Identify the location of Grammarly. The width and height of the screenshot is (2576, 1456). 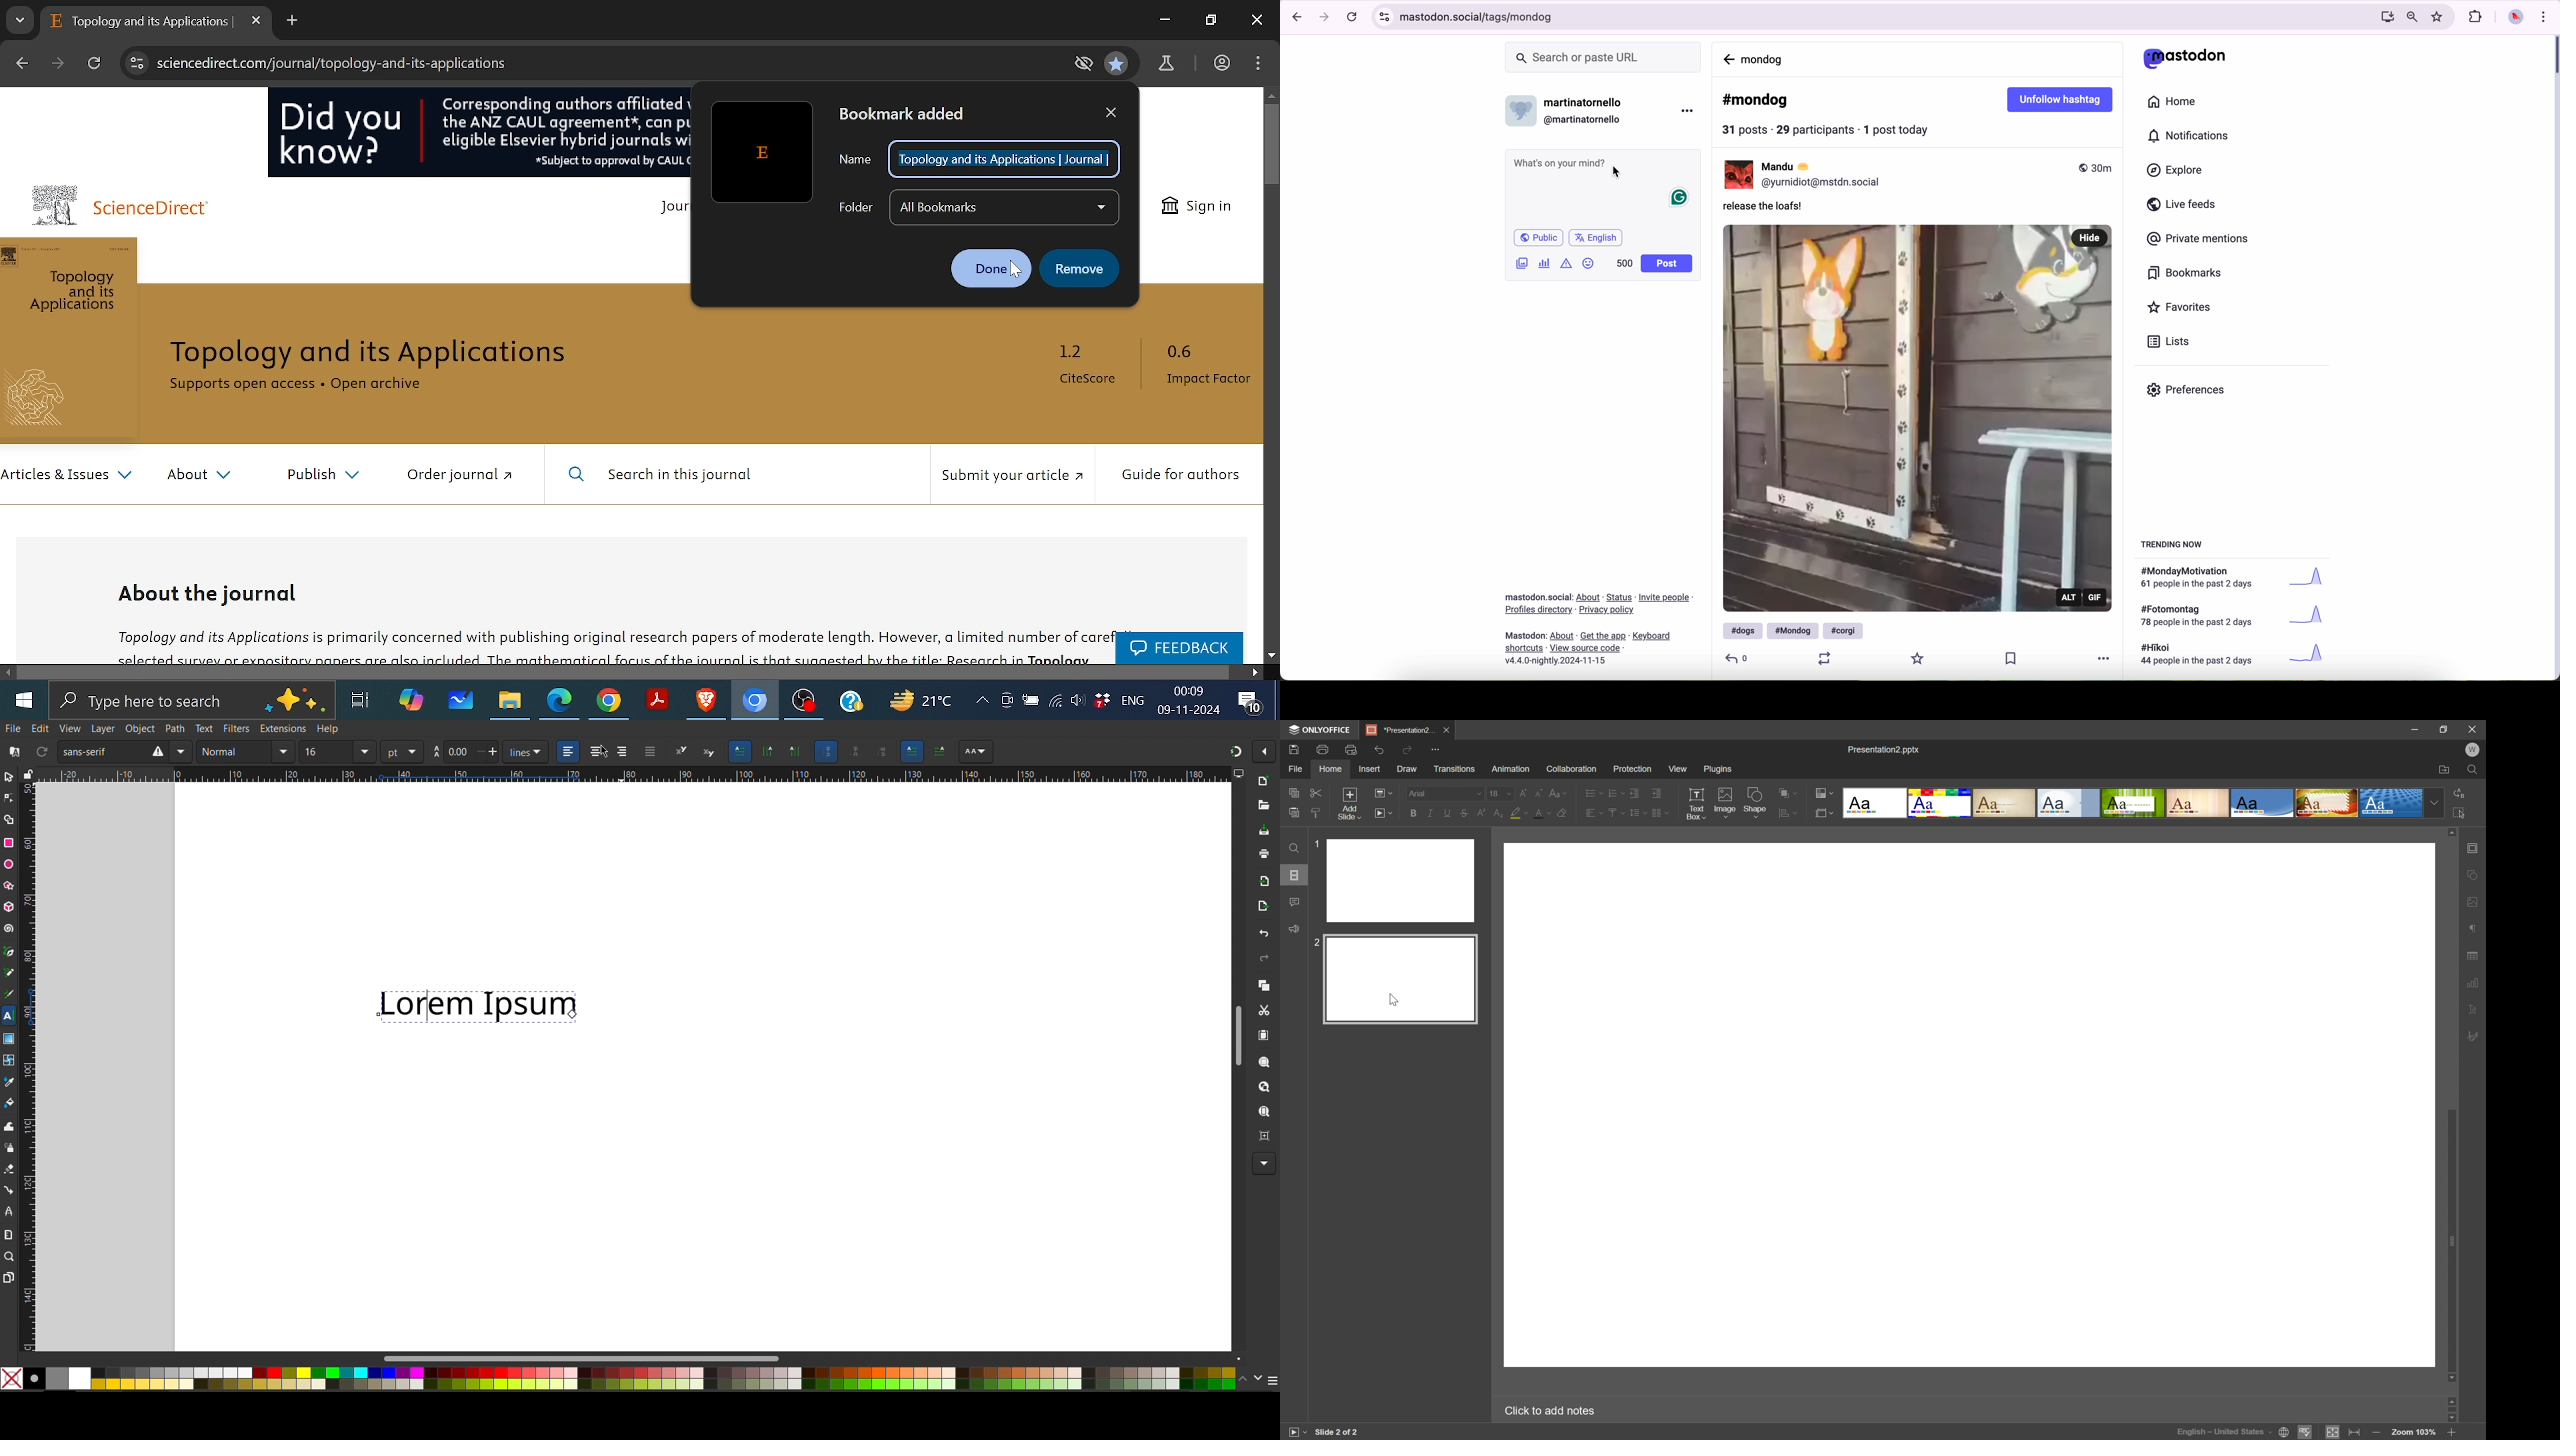
(1678, 198).